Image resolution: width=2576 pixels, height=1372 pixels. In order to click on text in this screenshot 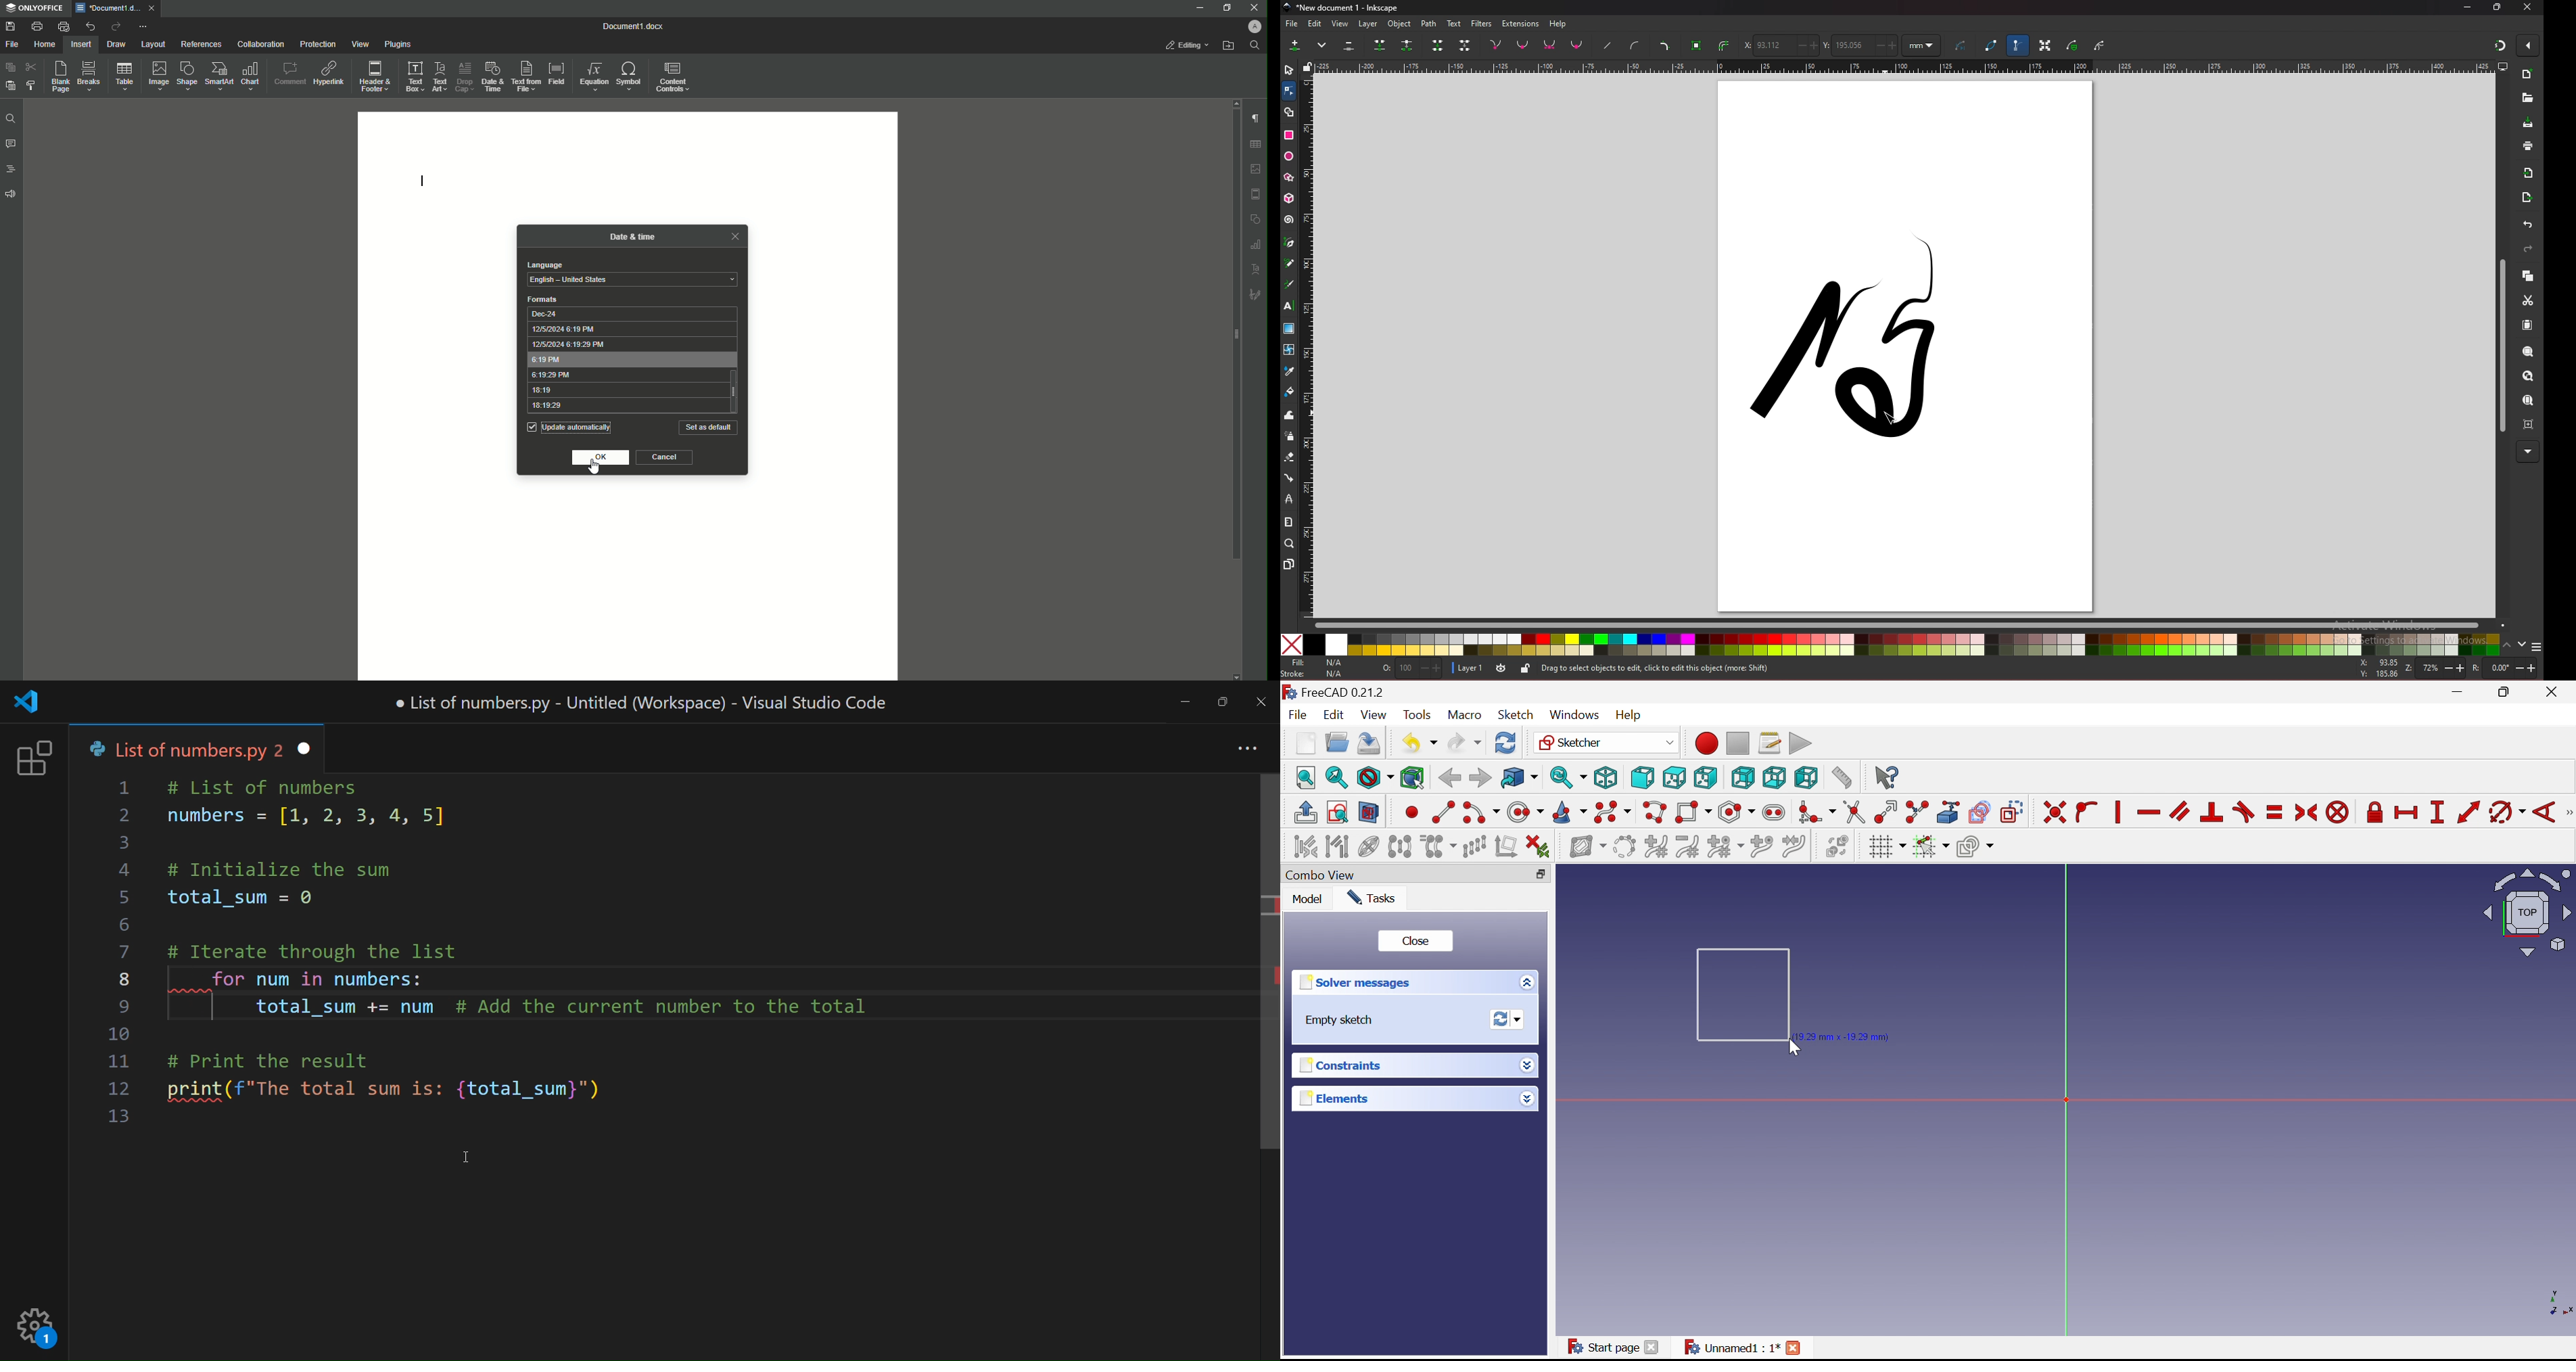, I will do `click(1289, 305)`.